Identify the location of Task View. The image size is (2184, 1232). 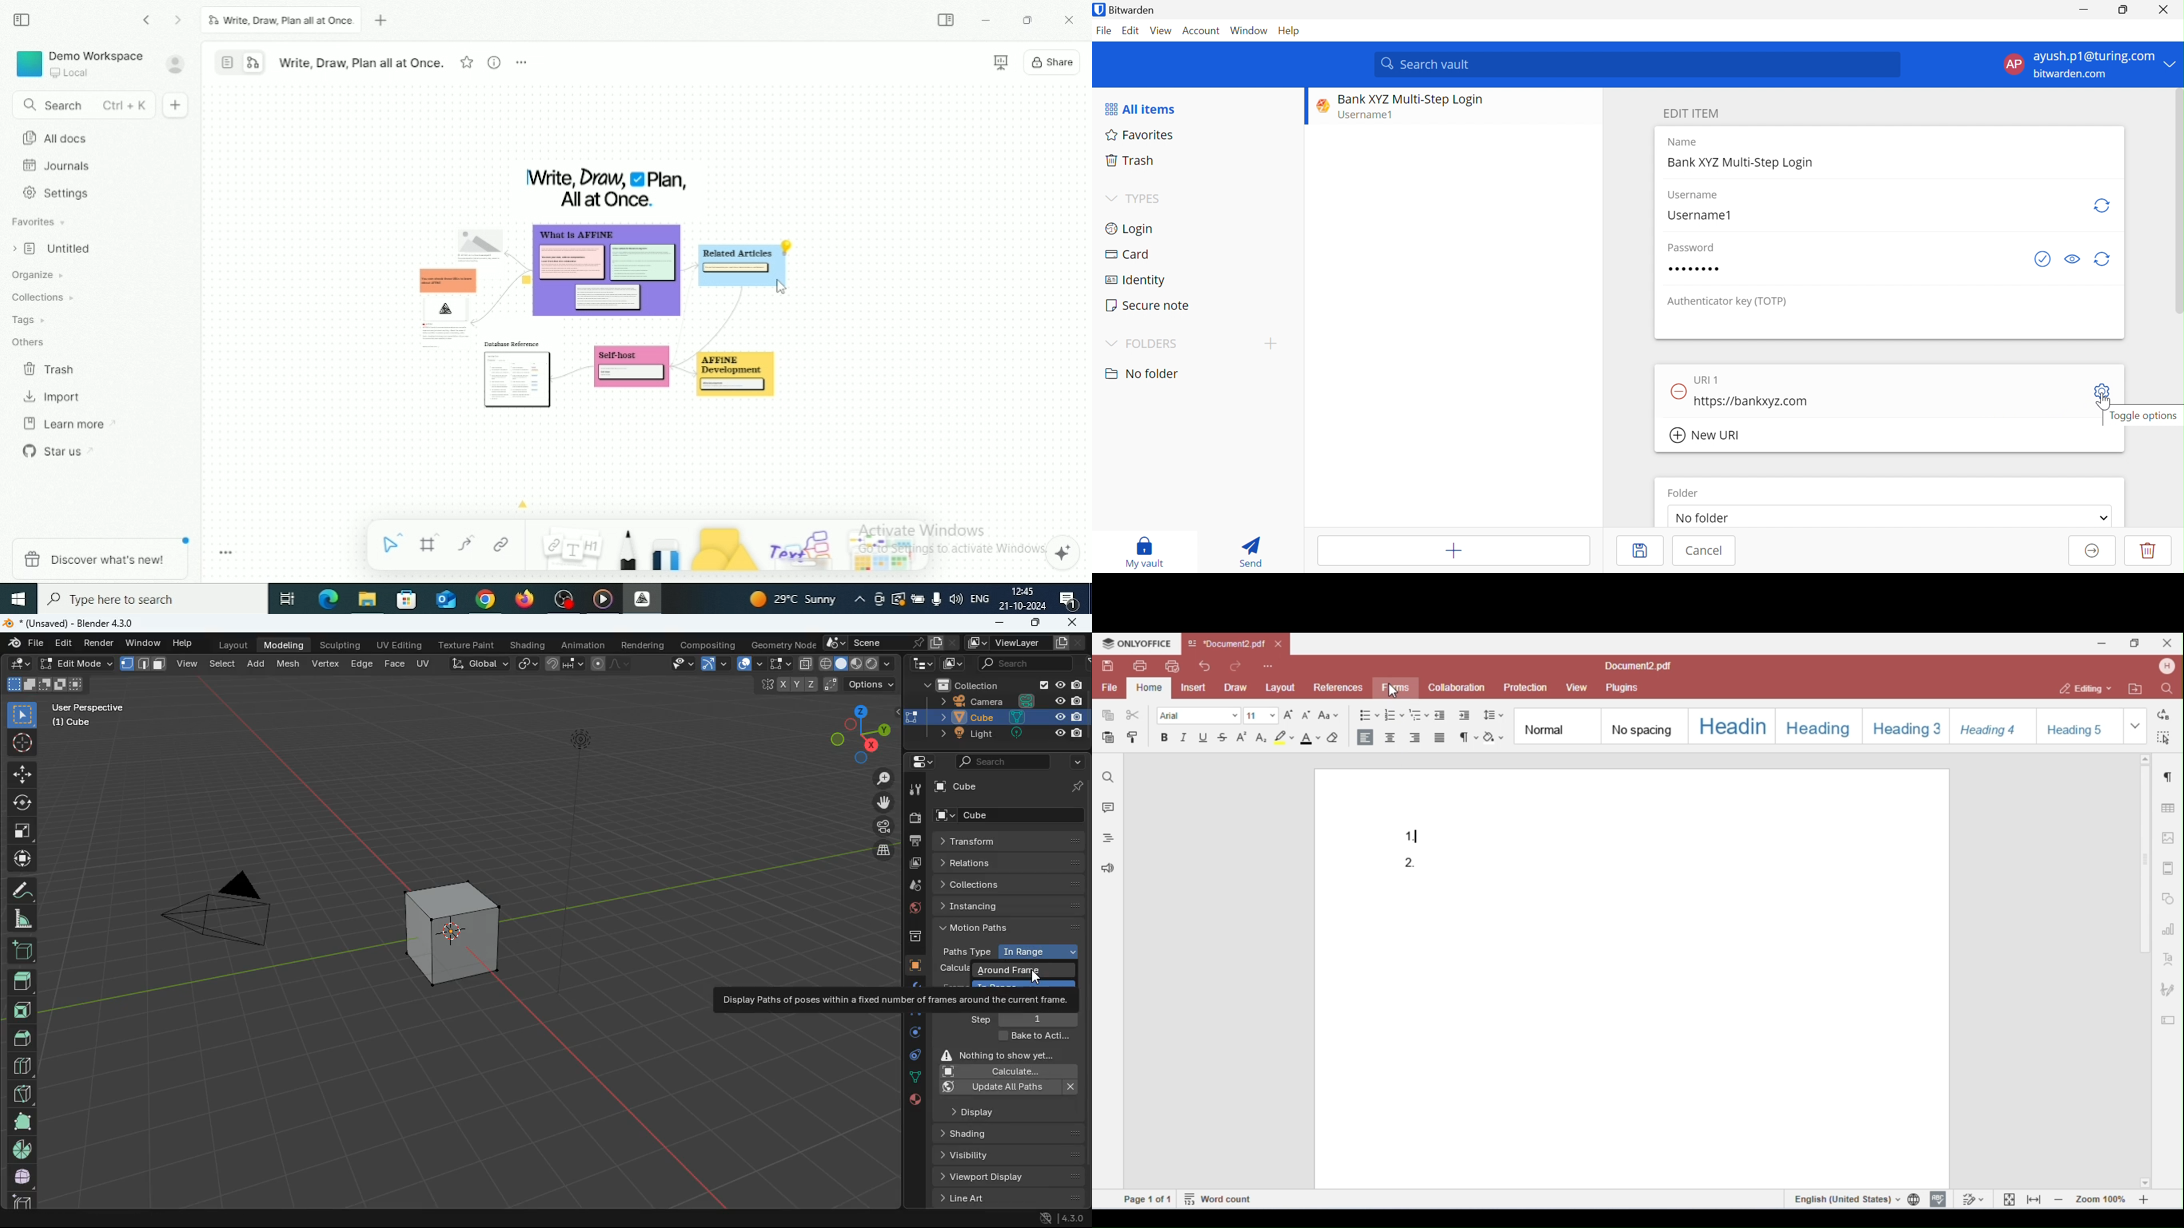
(287, 599).